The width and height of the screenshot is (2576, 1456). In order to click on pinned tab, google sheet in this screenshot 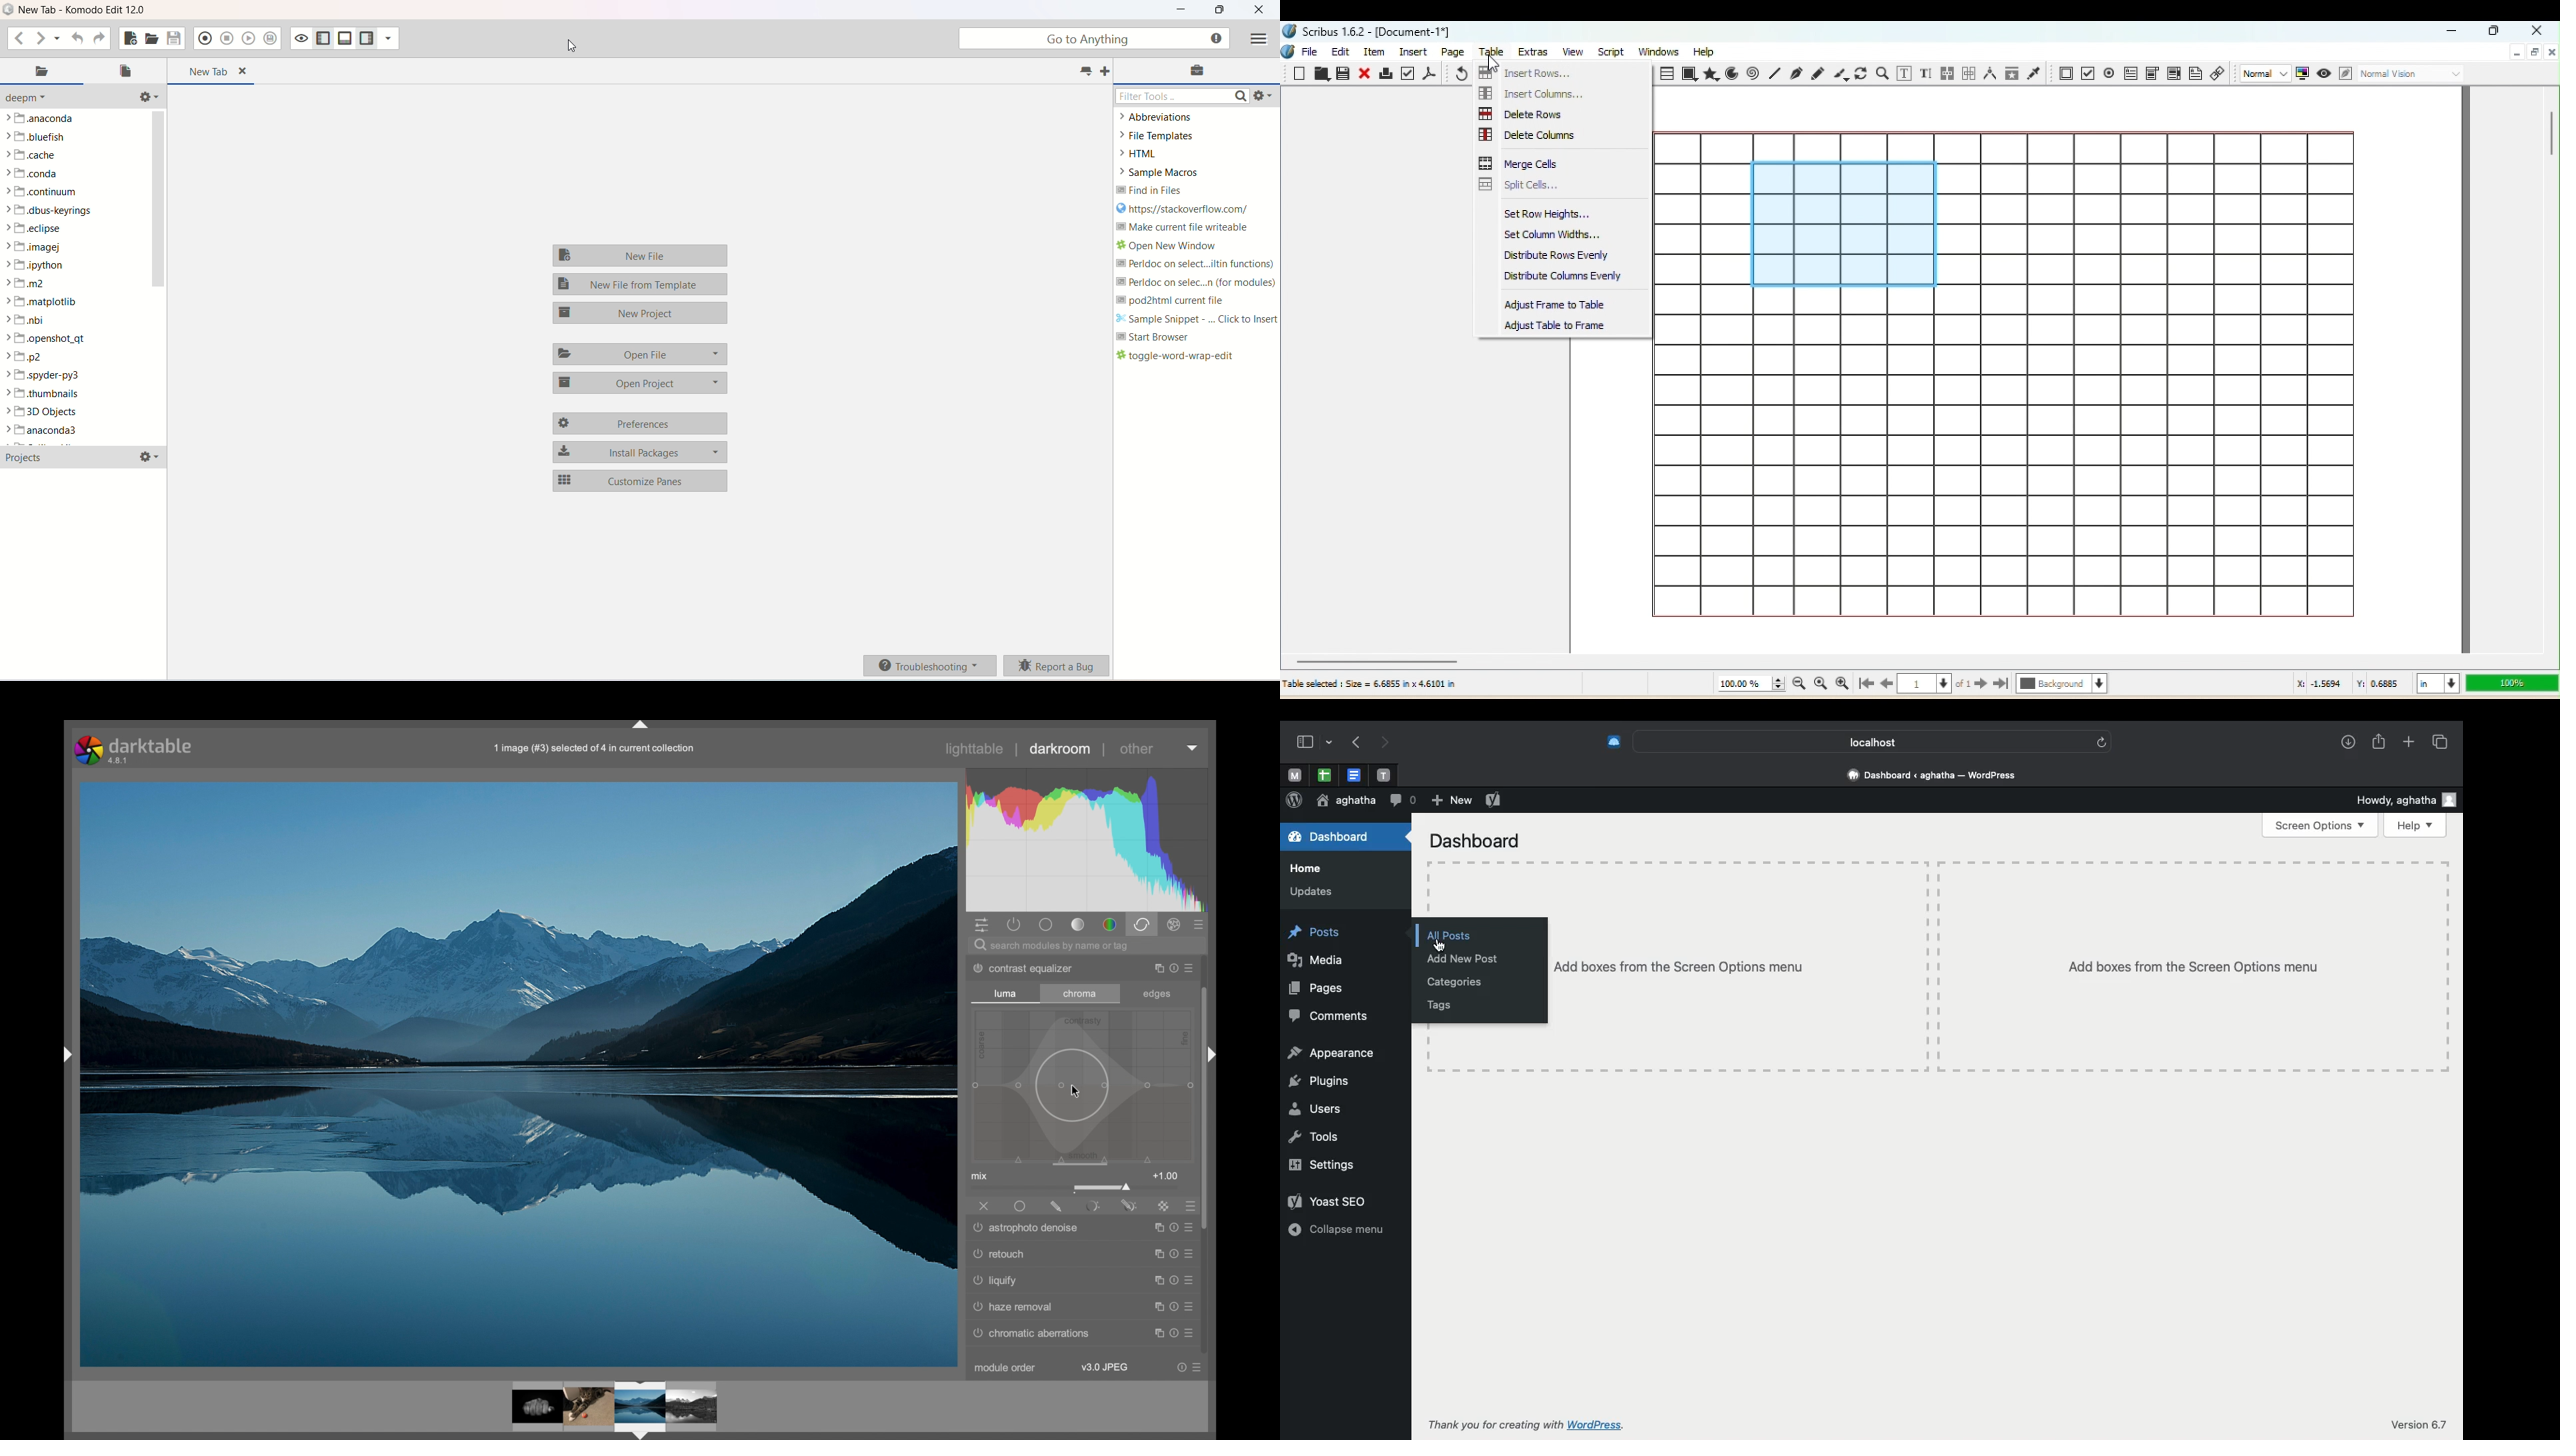, I will do `click(1324, 773)`.